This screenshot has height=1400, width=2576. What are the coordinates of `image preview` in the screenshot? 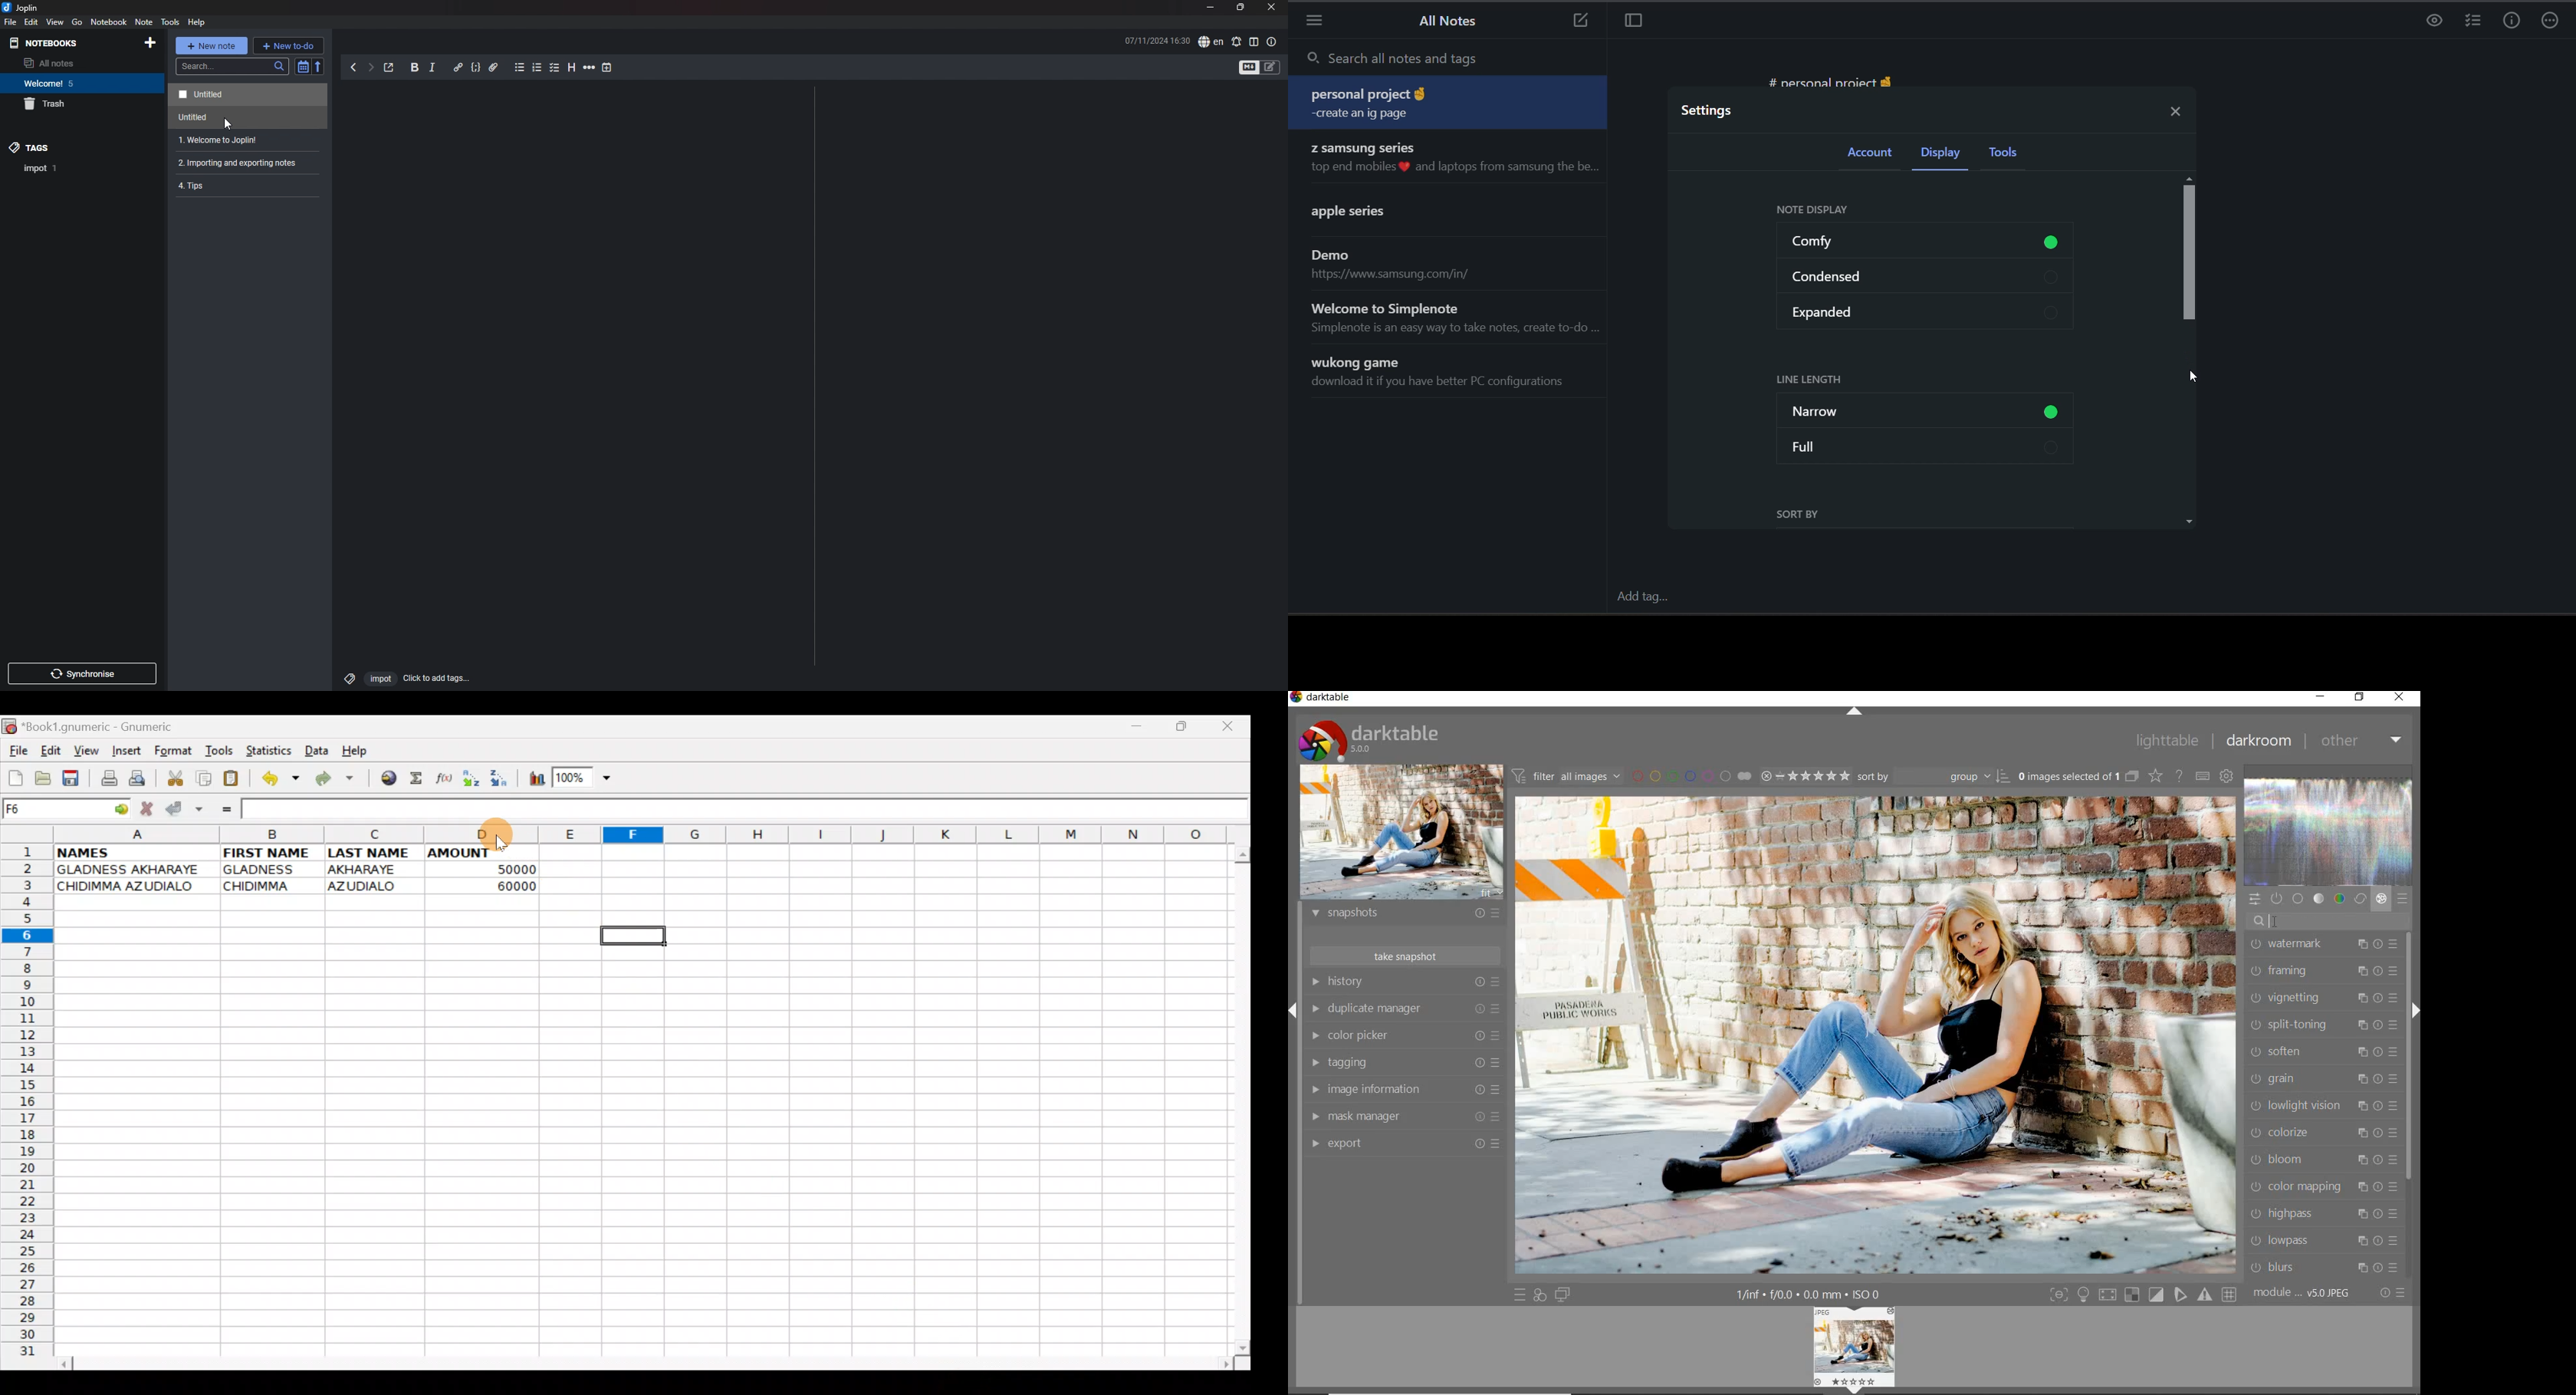 It's located at (1401, 833).